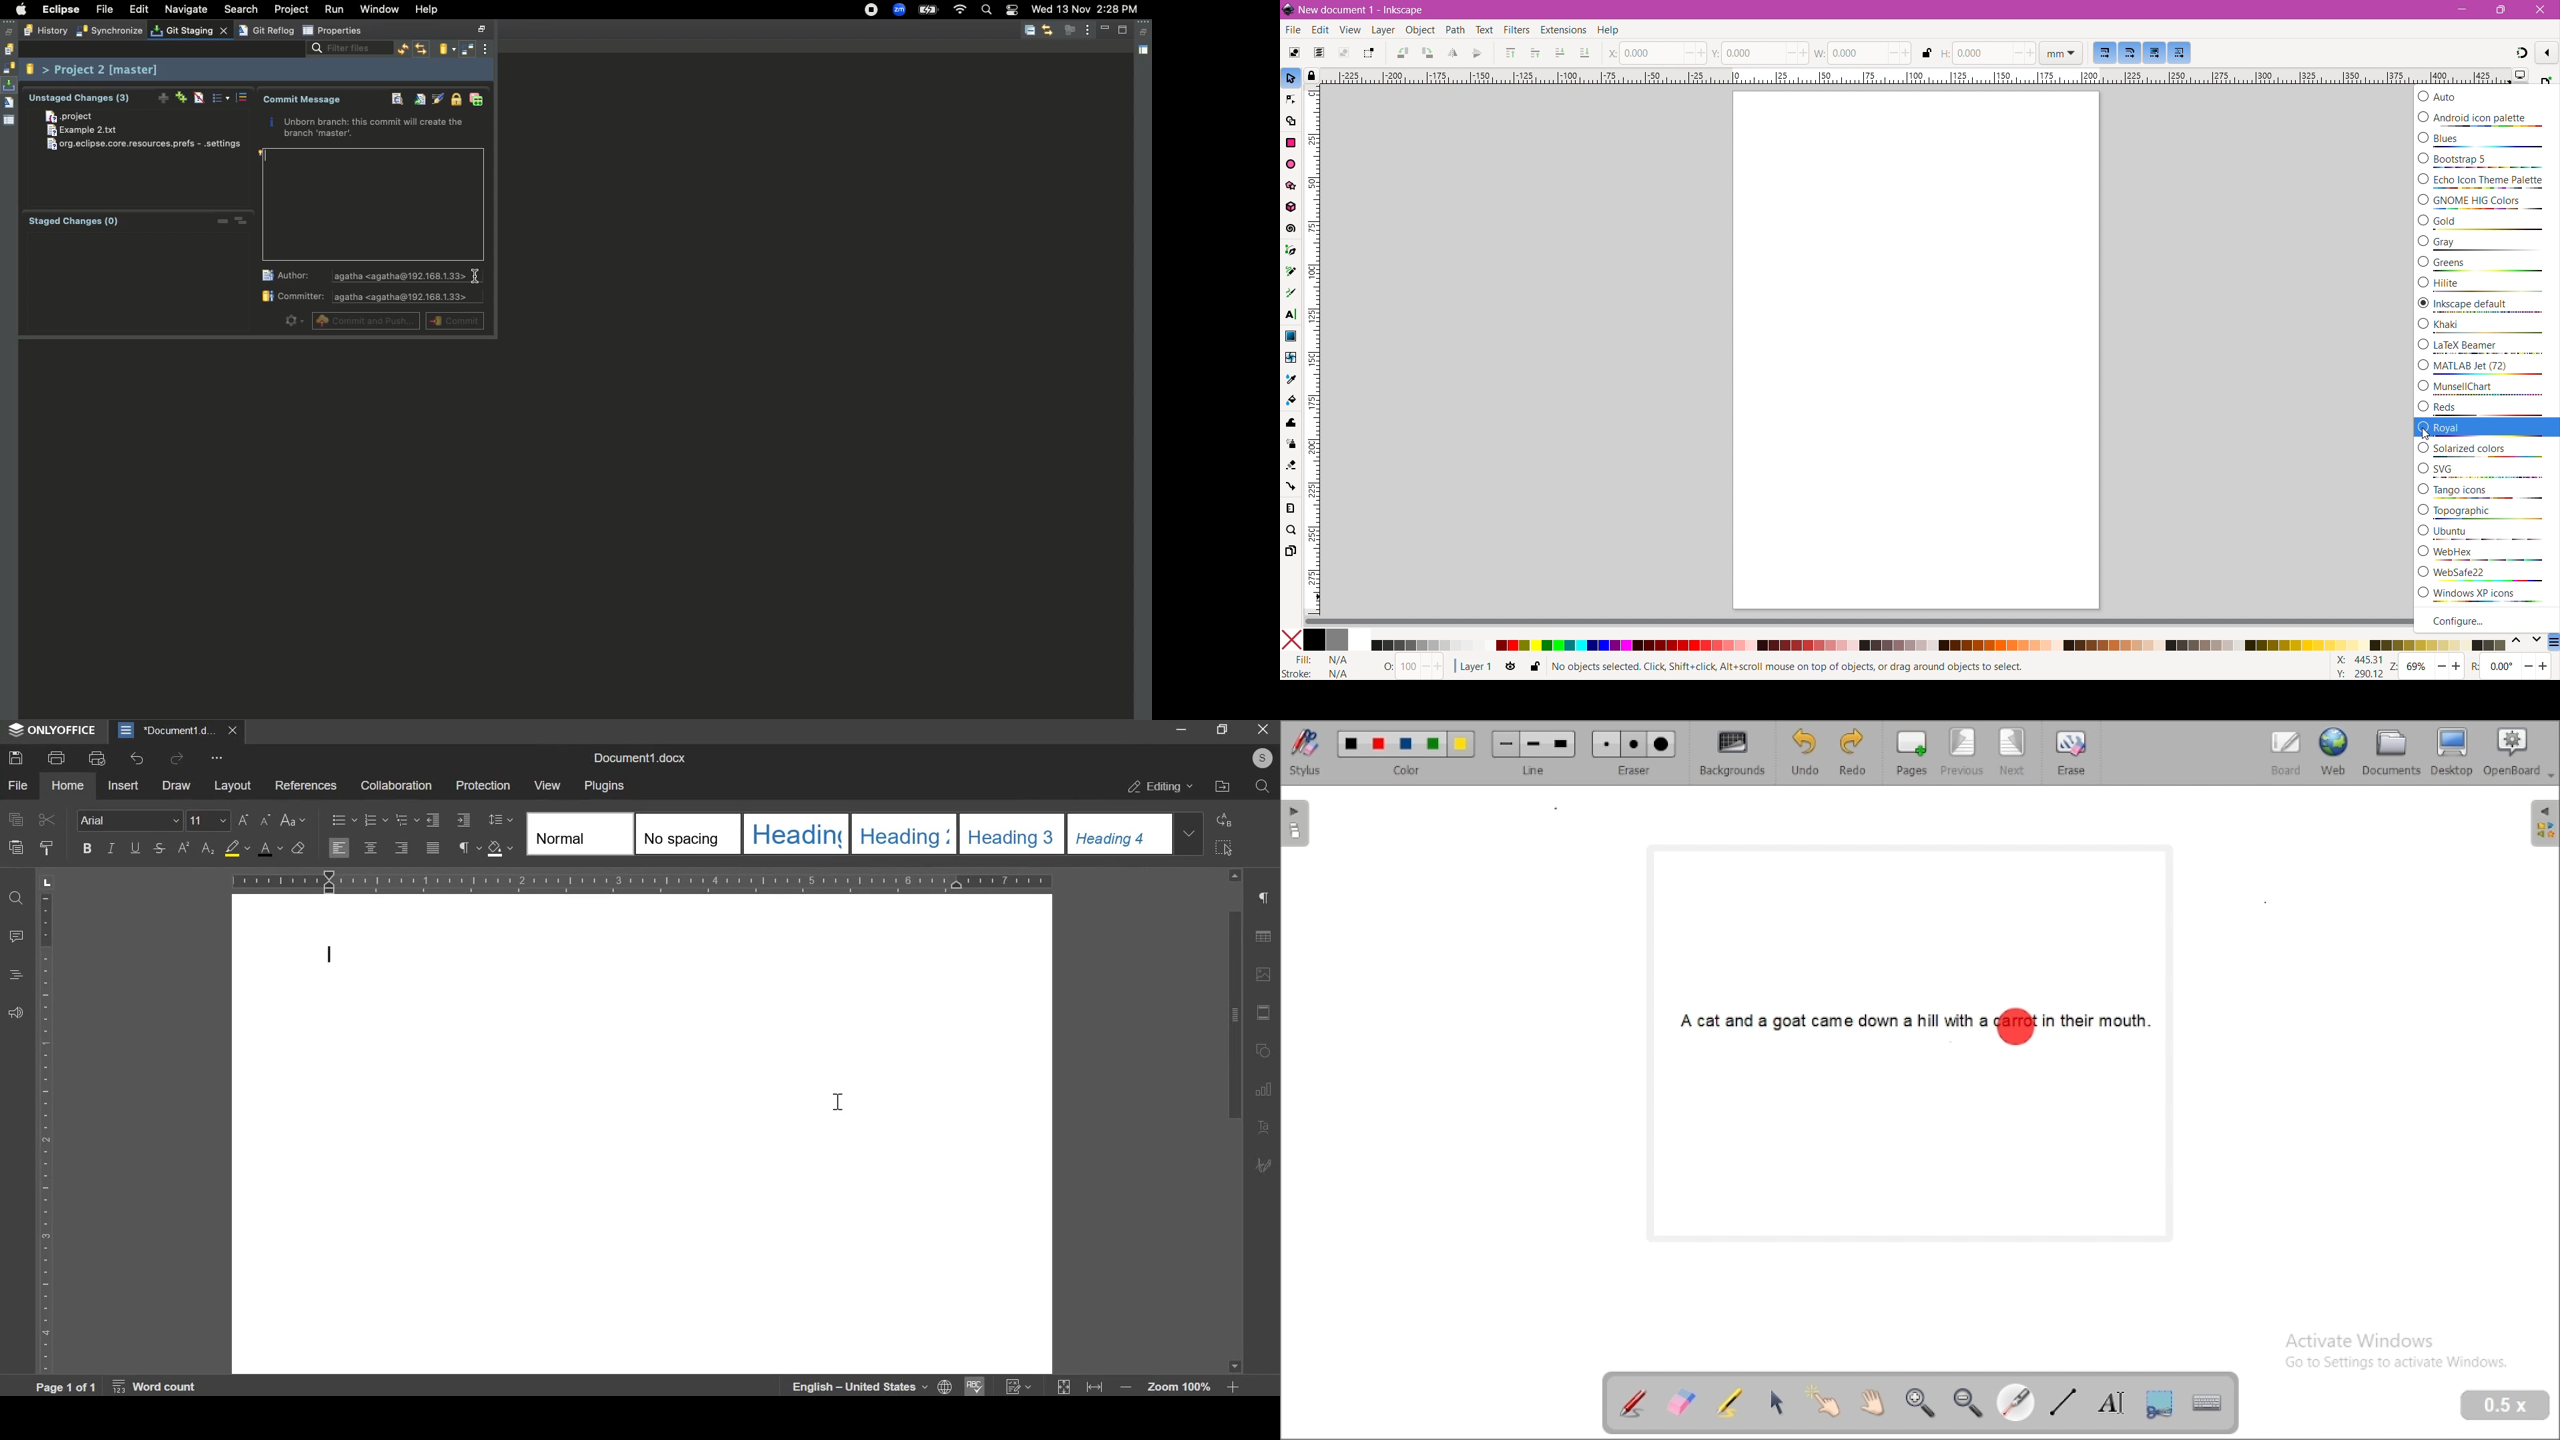  What do you see at coordinates (123, 786) in the screenshot?
I see `insert` at bounding box center [123, 786].